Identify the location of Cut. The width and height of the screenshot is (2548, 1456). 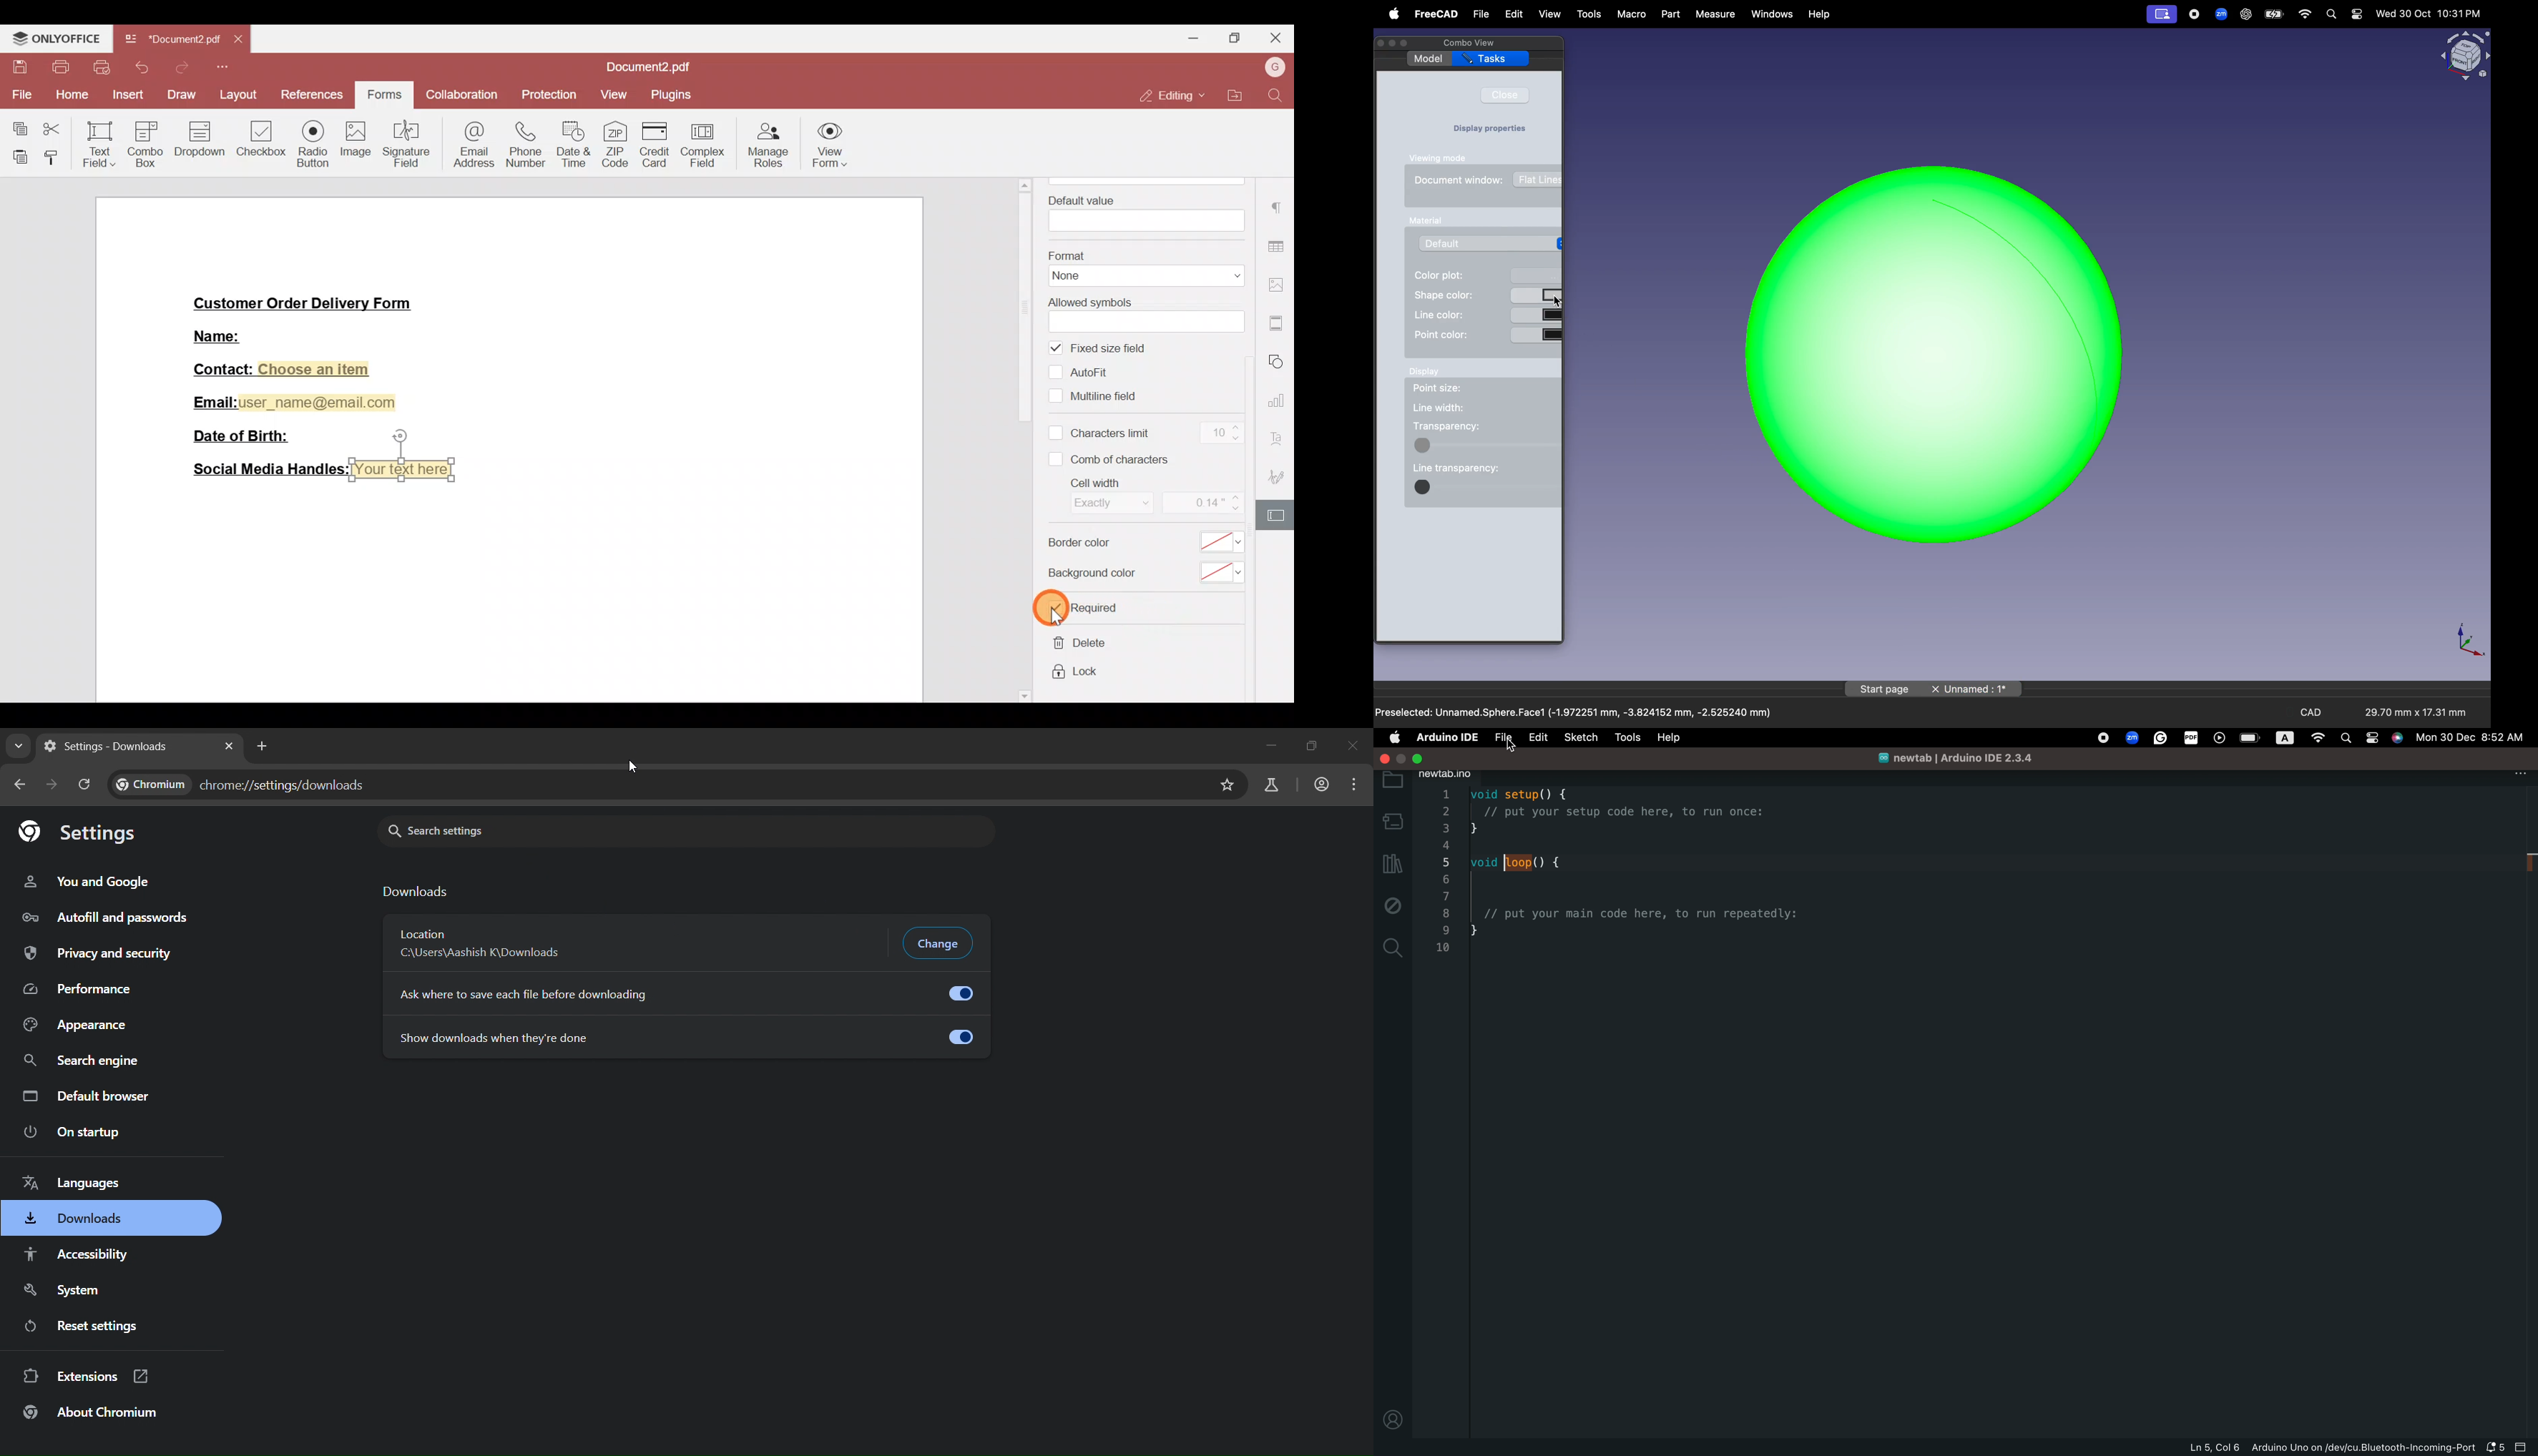
(53, 130).